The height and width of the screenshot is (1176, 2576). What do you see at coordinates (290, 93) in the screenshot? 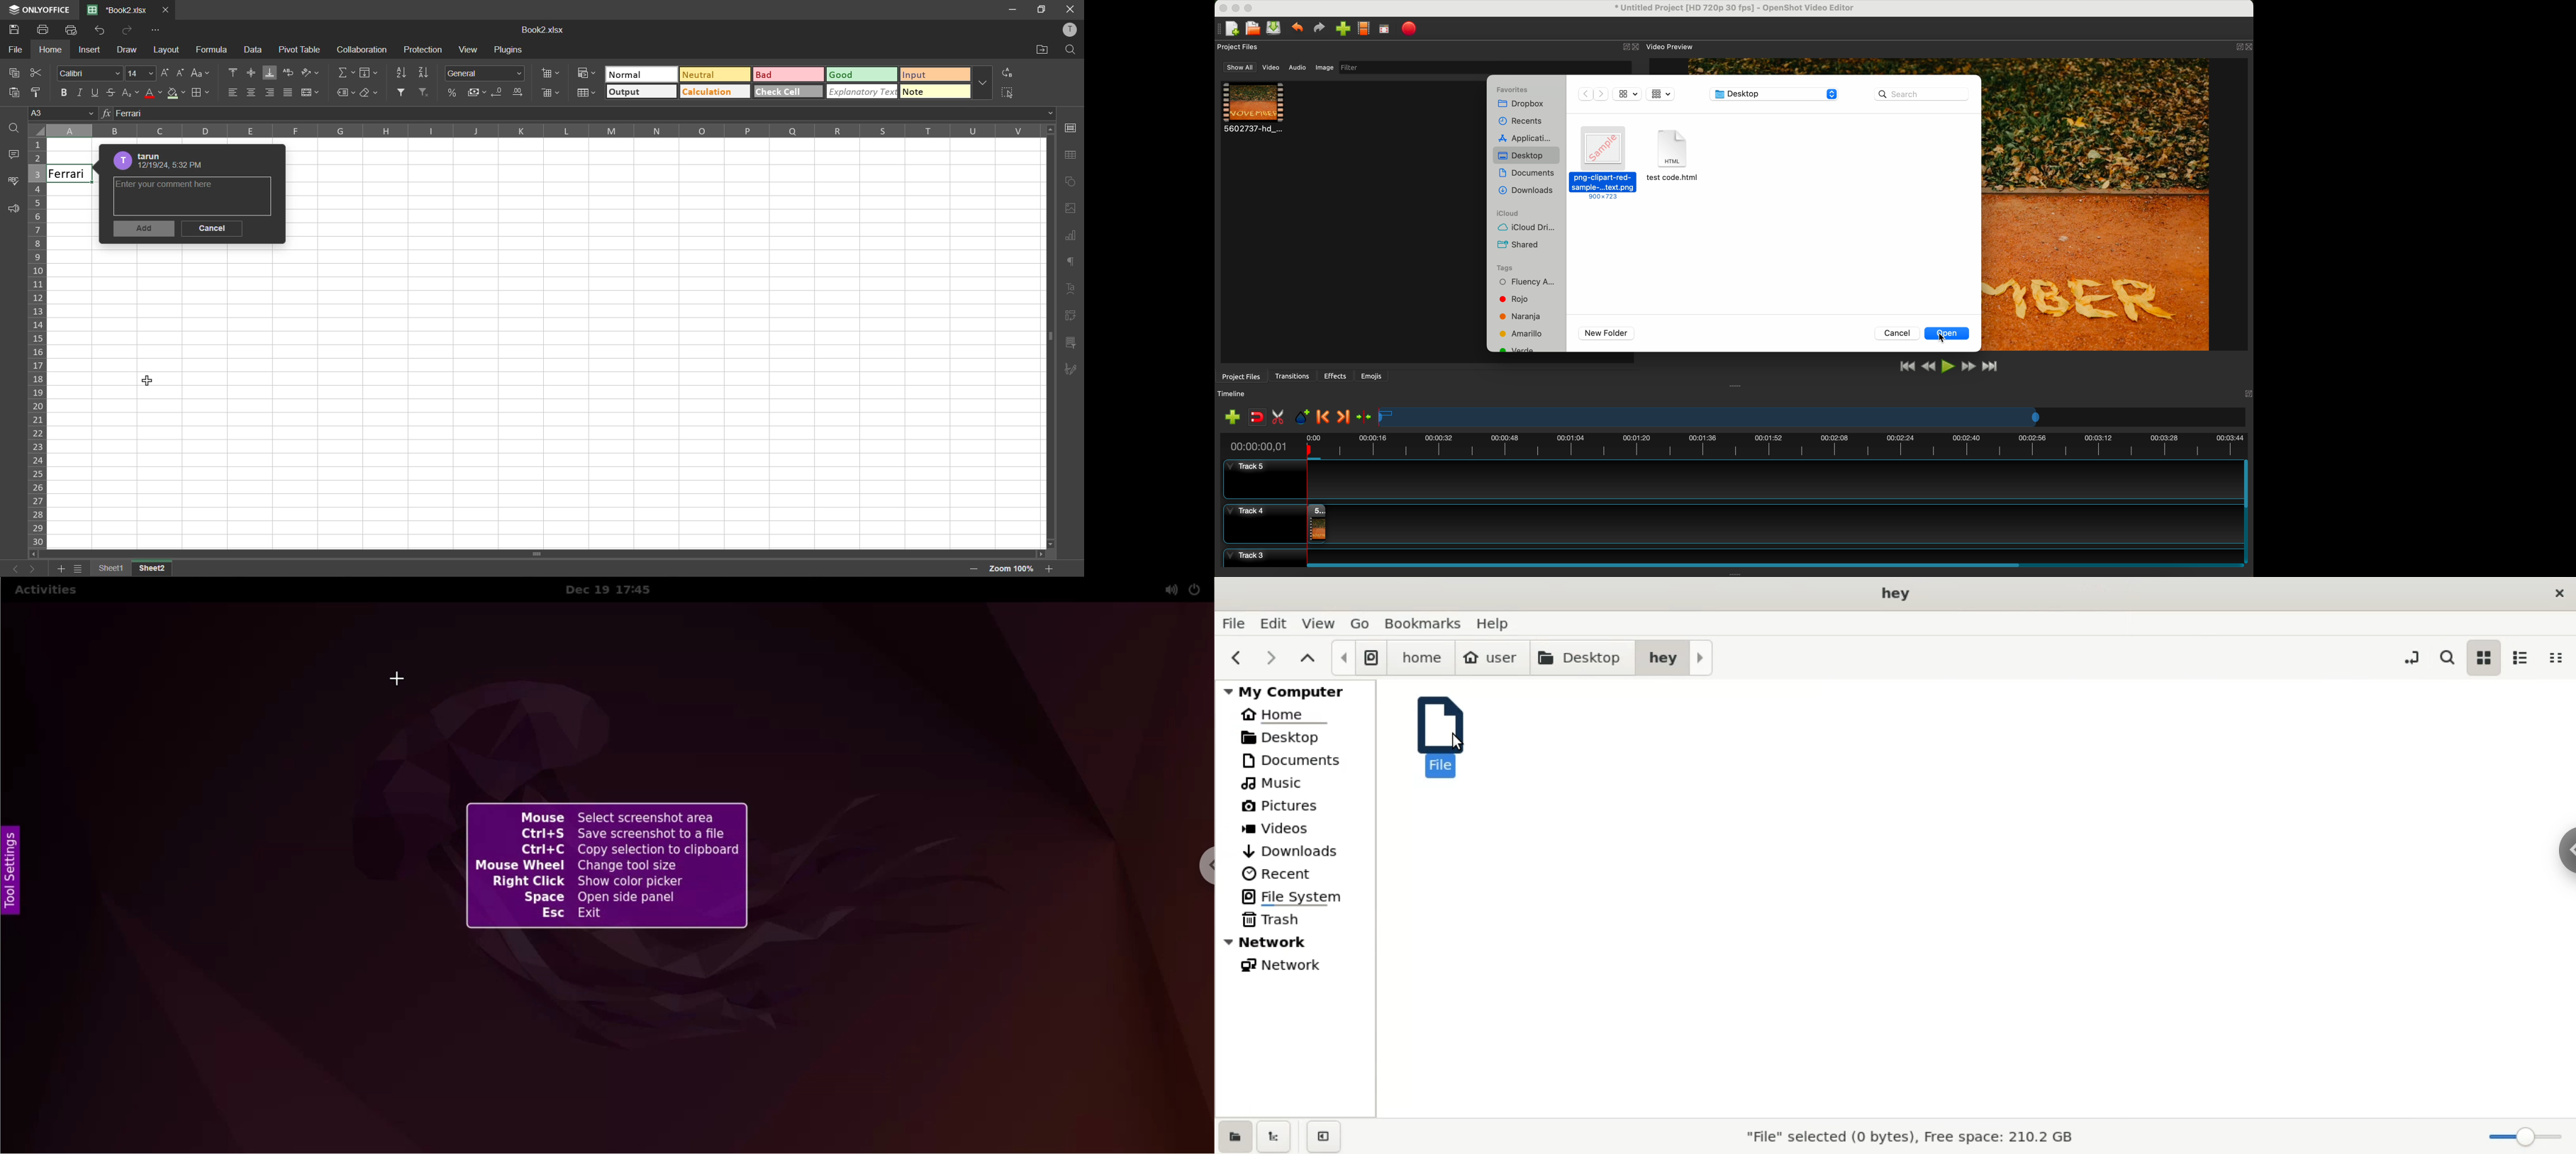
I see `justified` at bounding box center [290, 93].